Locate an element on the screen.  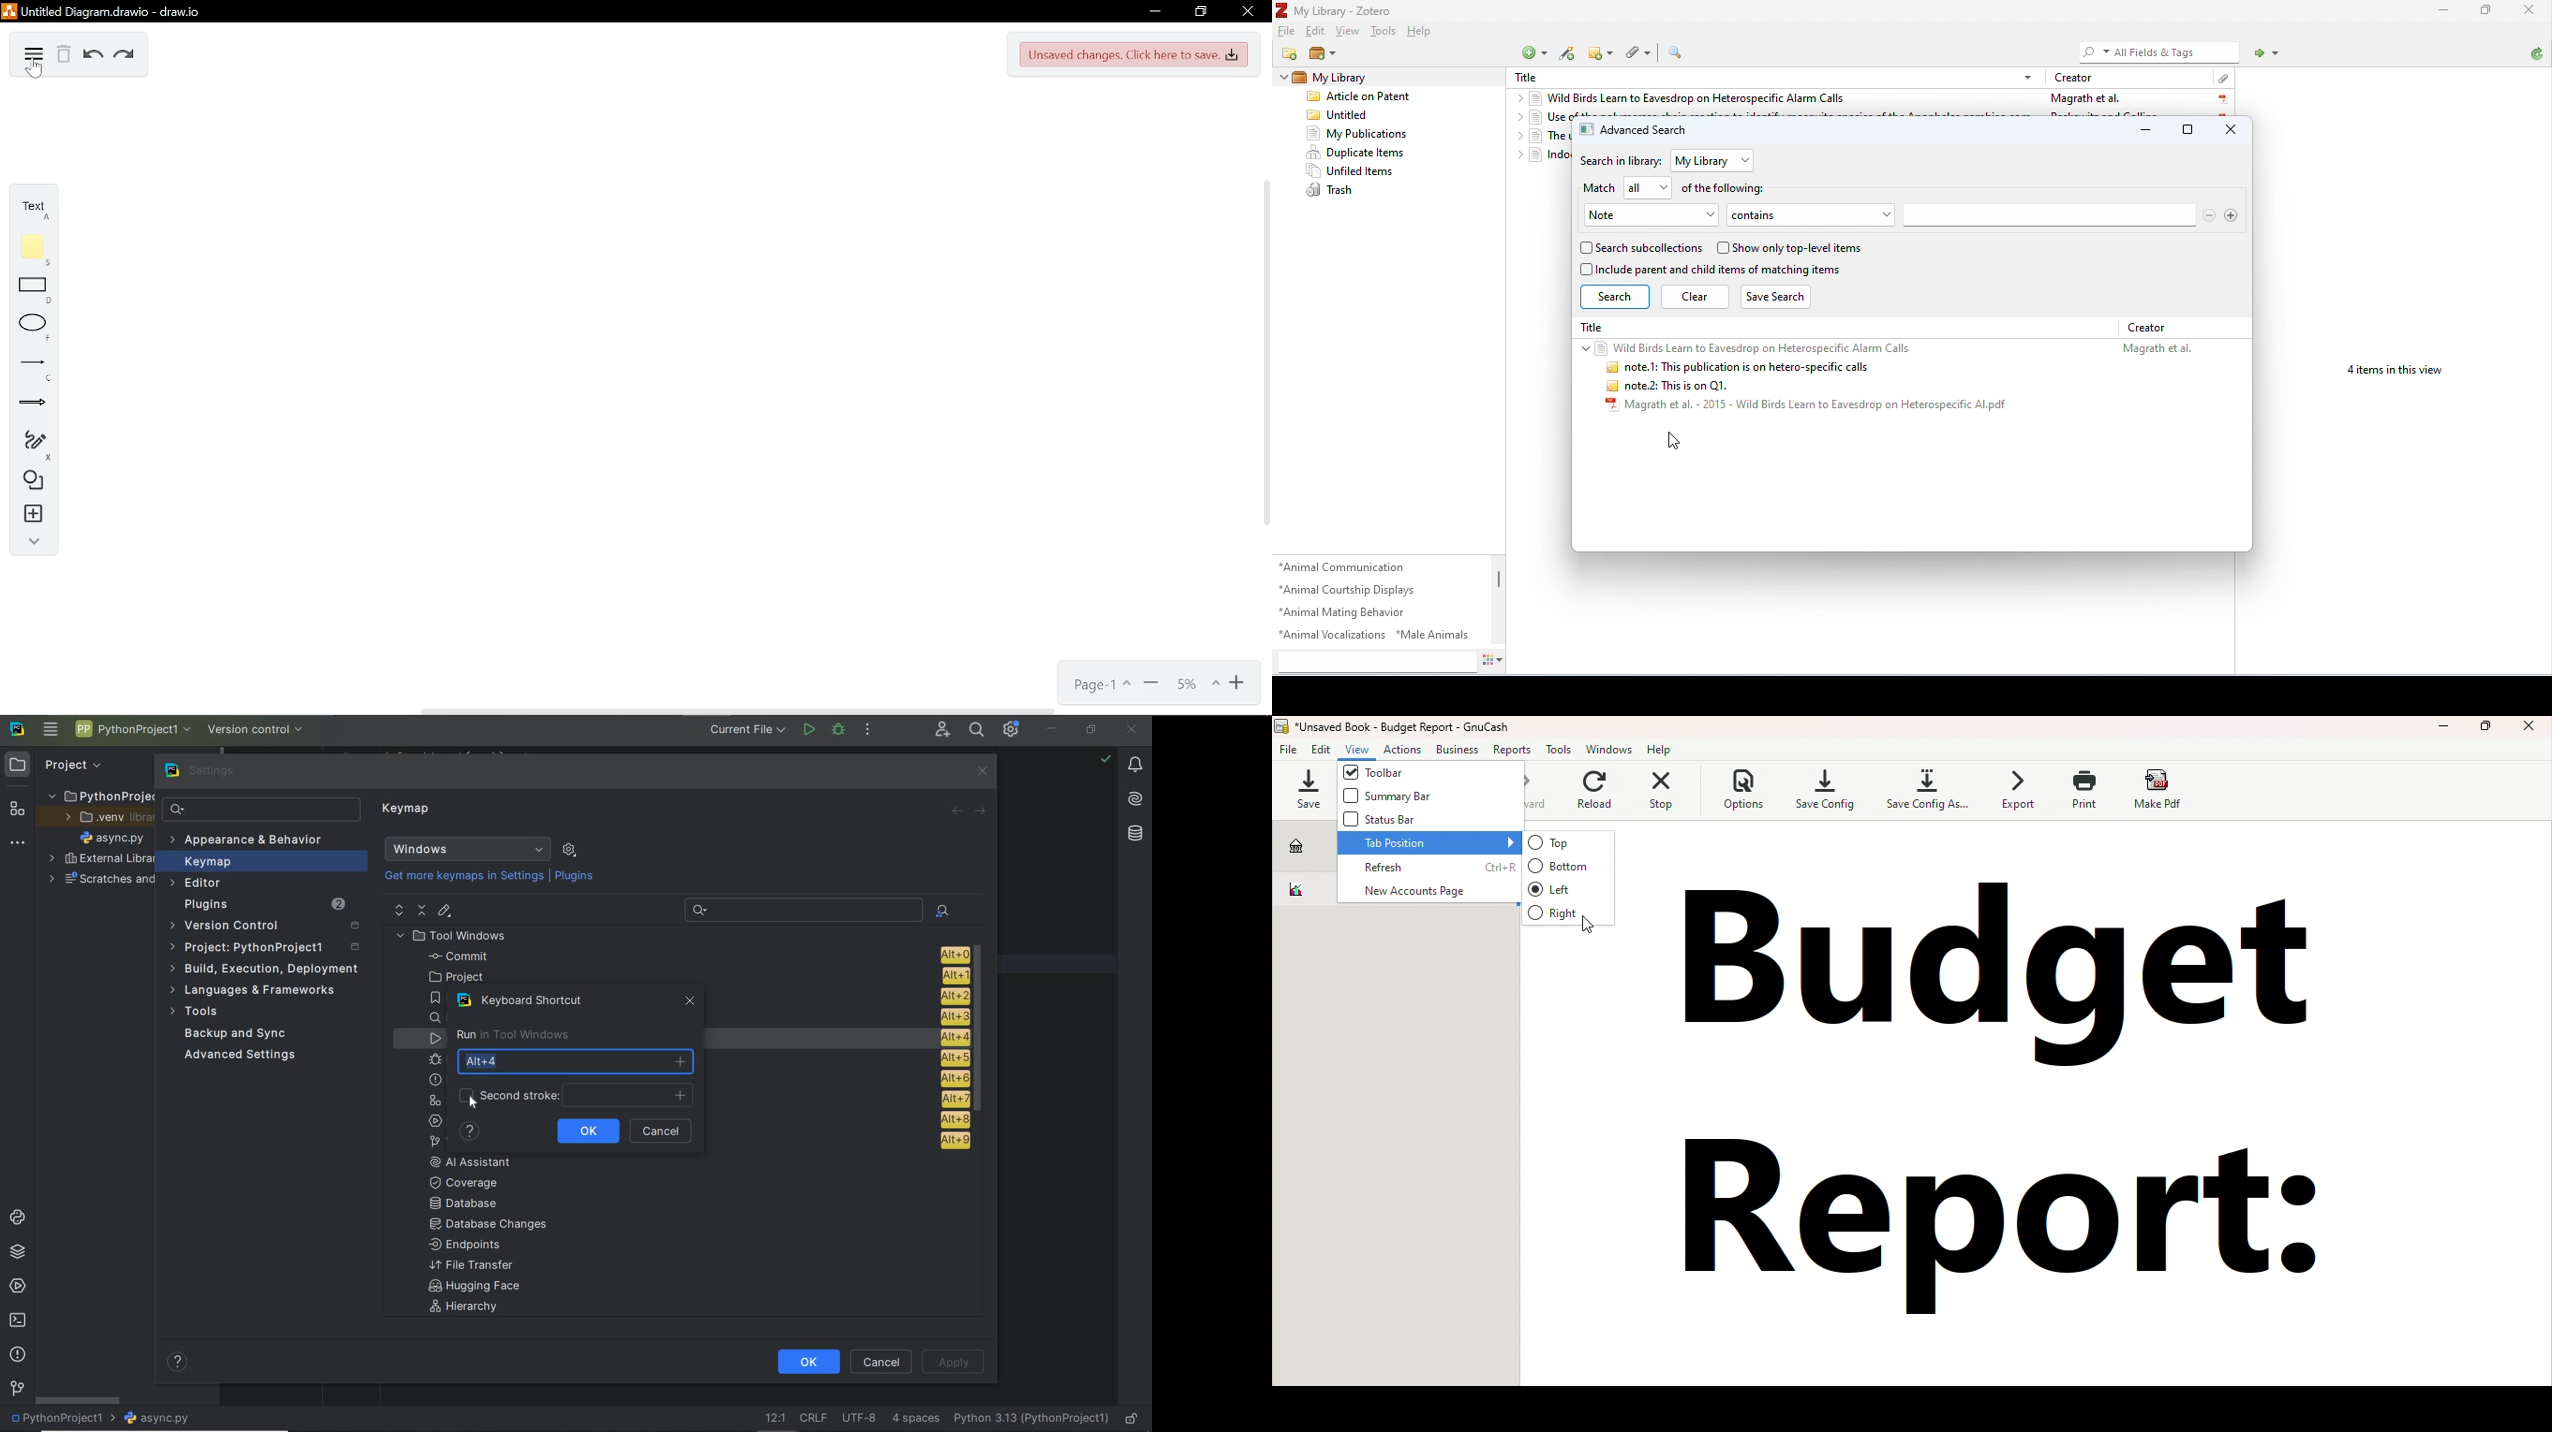
Magrath et al. - 2015 - Wild Birds Learn to Eavesdrop on Heterospecific Al.pdf is located at coordinates (1807, 405).